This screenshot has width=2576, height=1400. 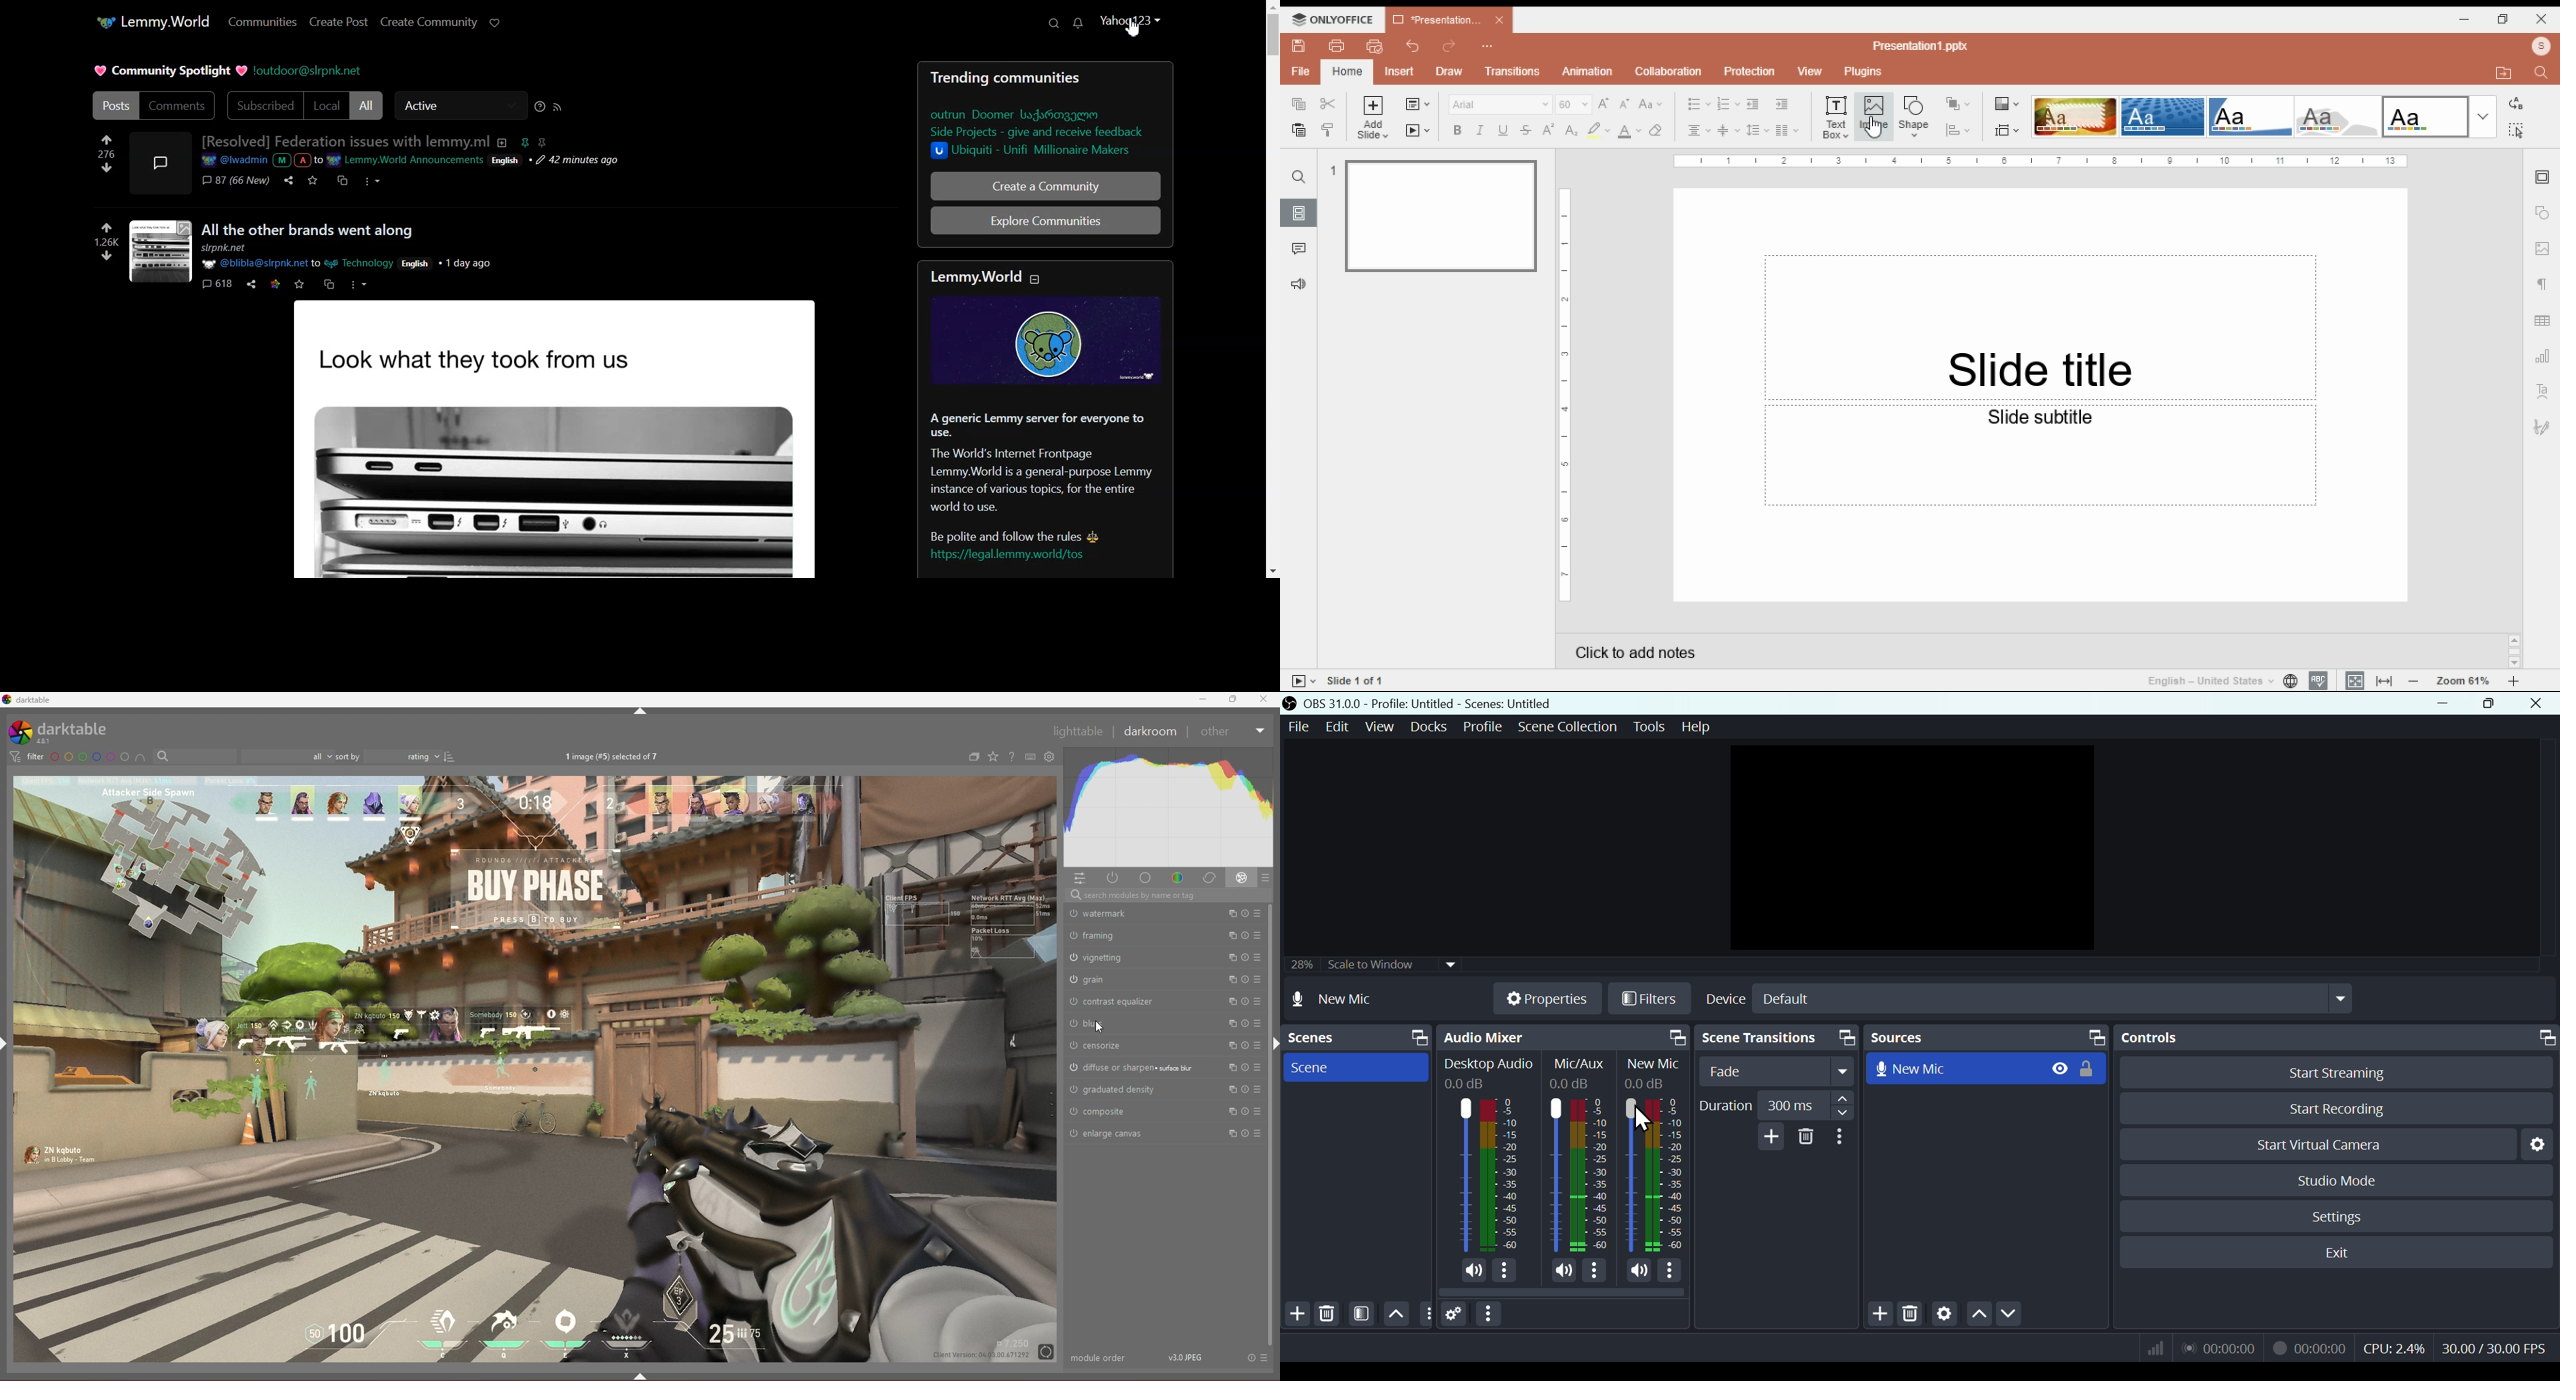 What do you see at coordinates (427, 23) in the screenshot?
I see `Create Community` at bounding box center [427, 23].